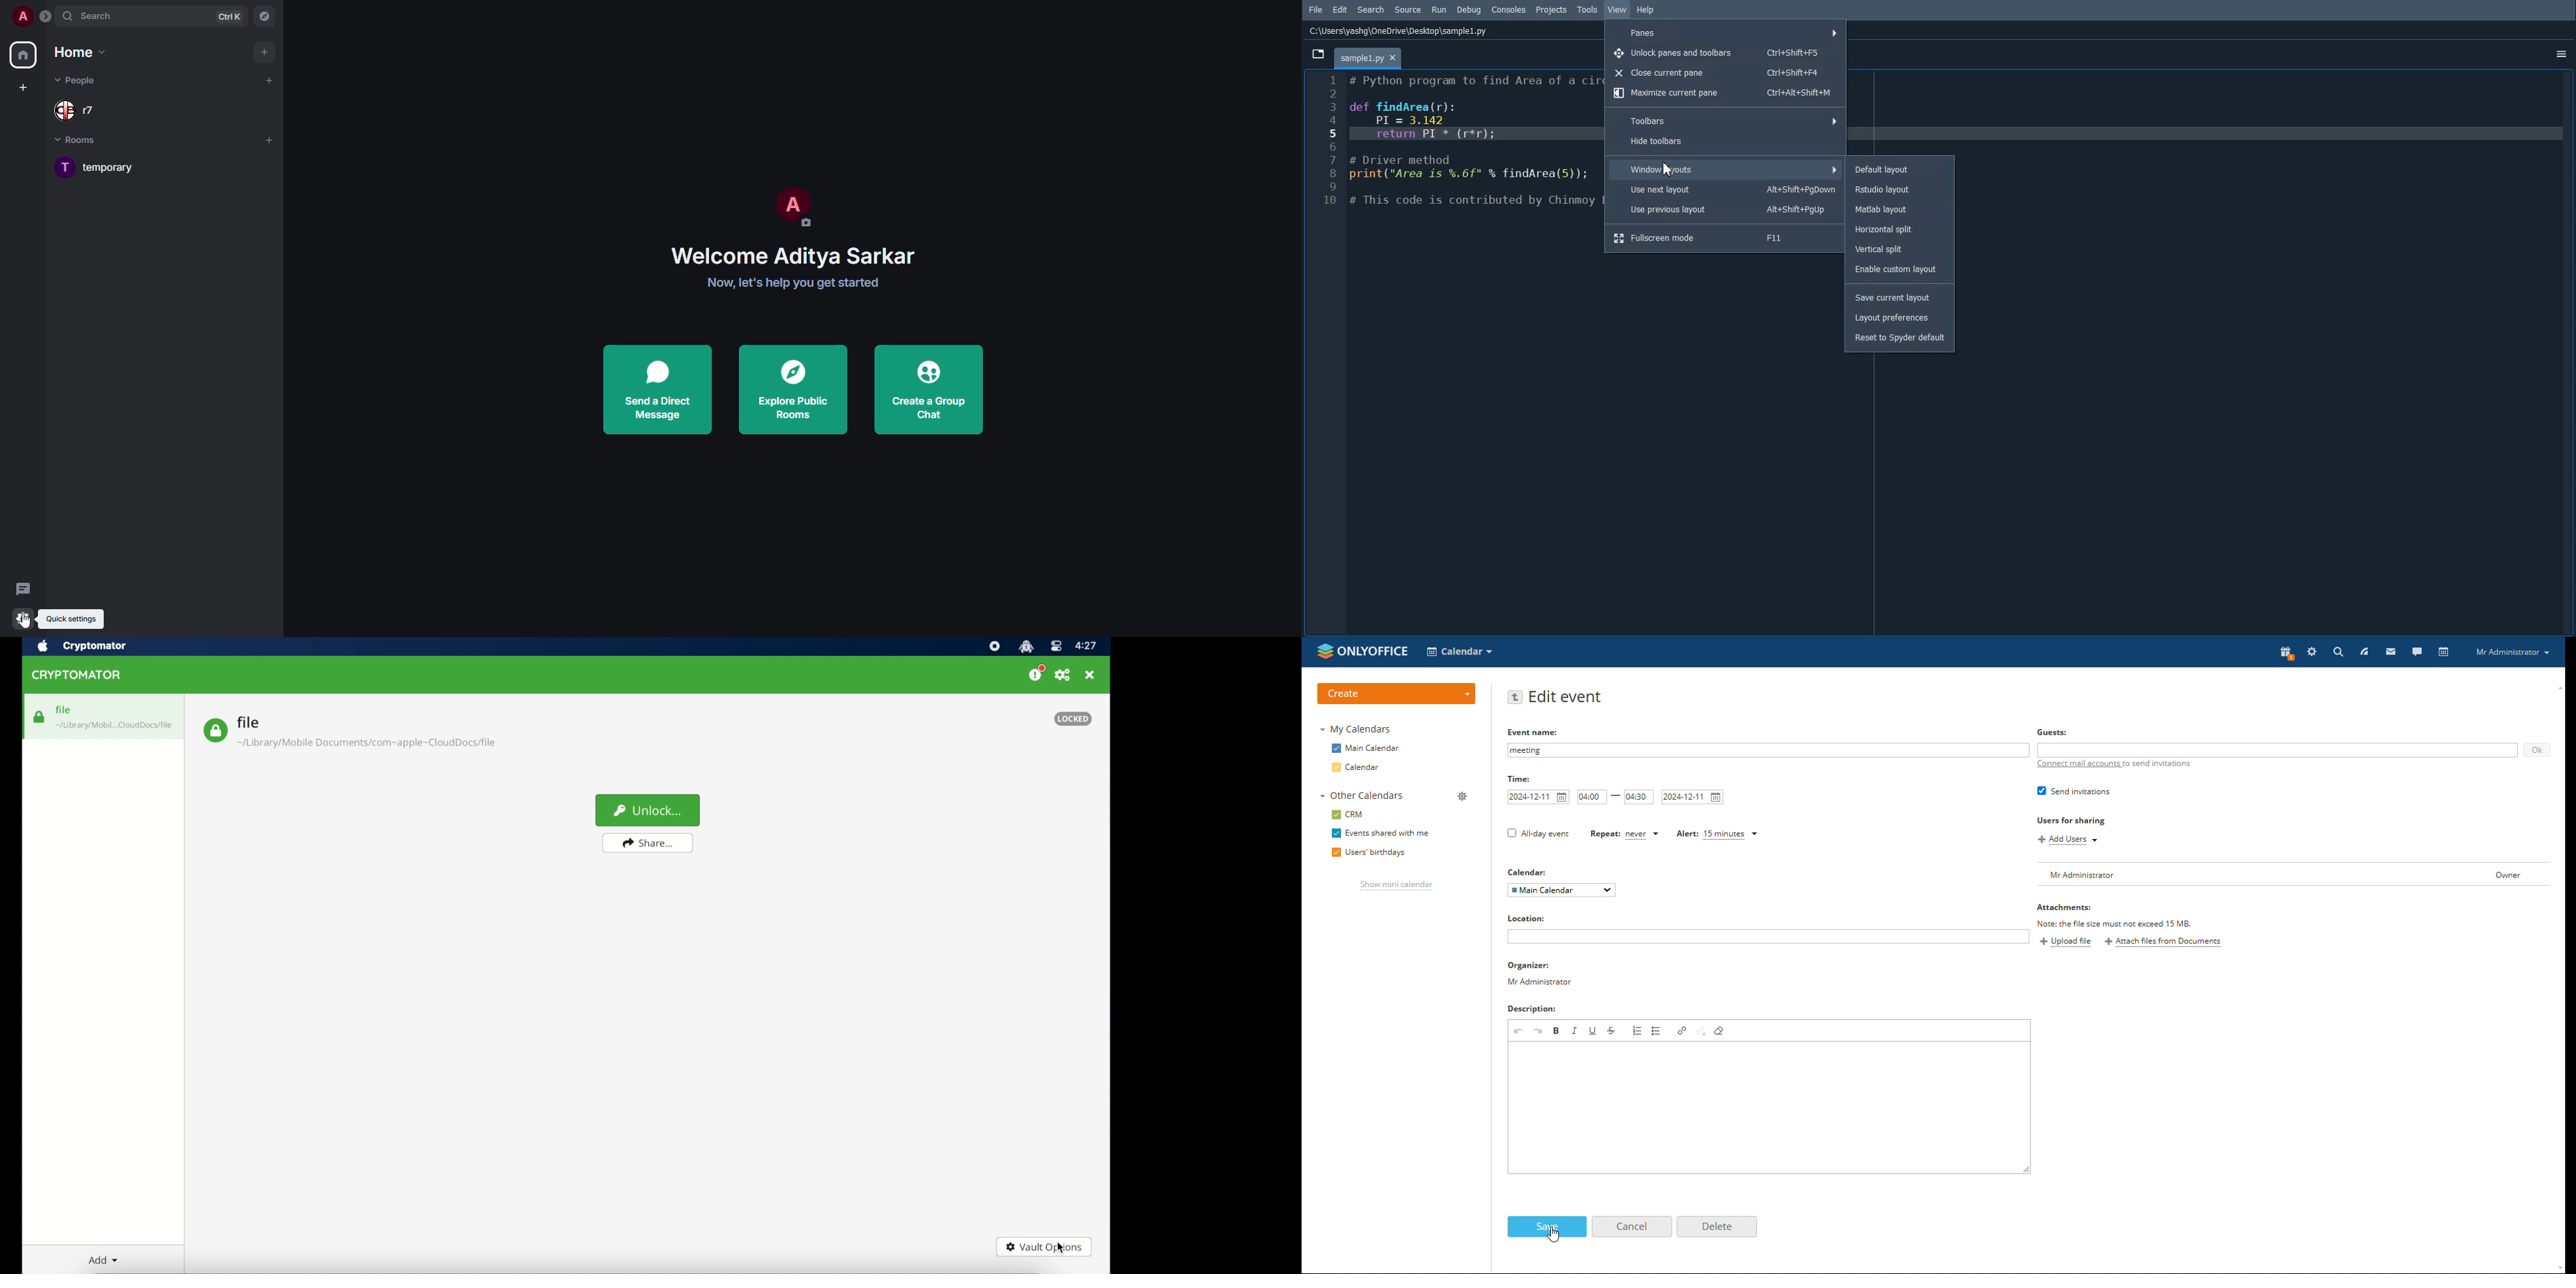 Image resolution: width=2576 pixels, height=1288 pixels. Describe the element at coordinates (2338, 652) in the screenshot. I see `search` at that location.